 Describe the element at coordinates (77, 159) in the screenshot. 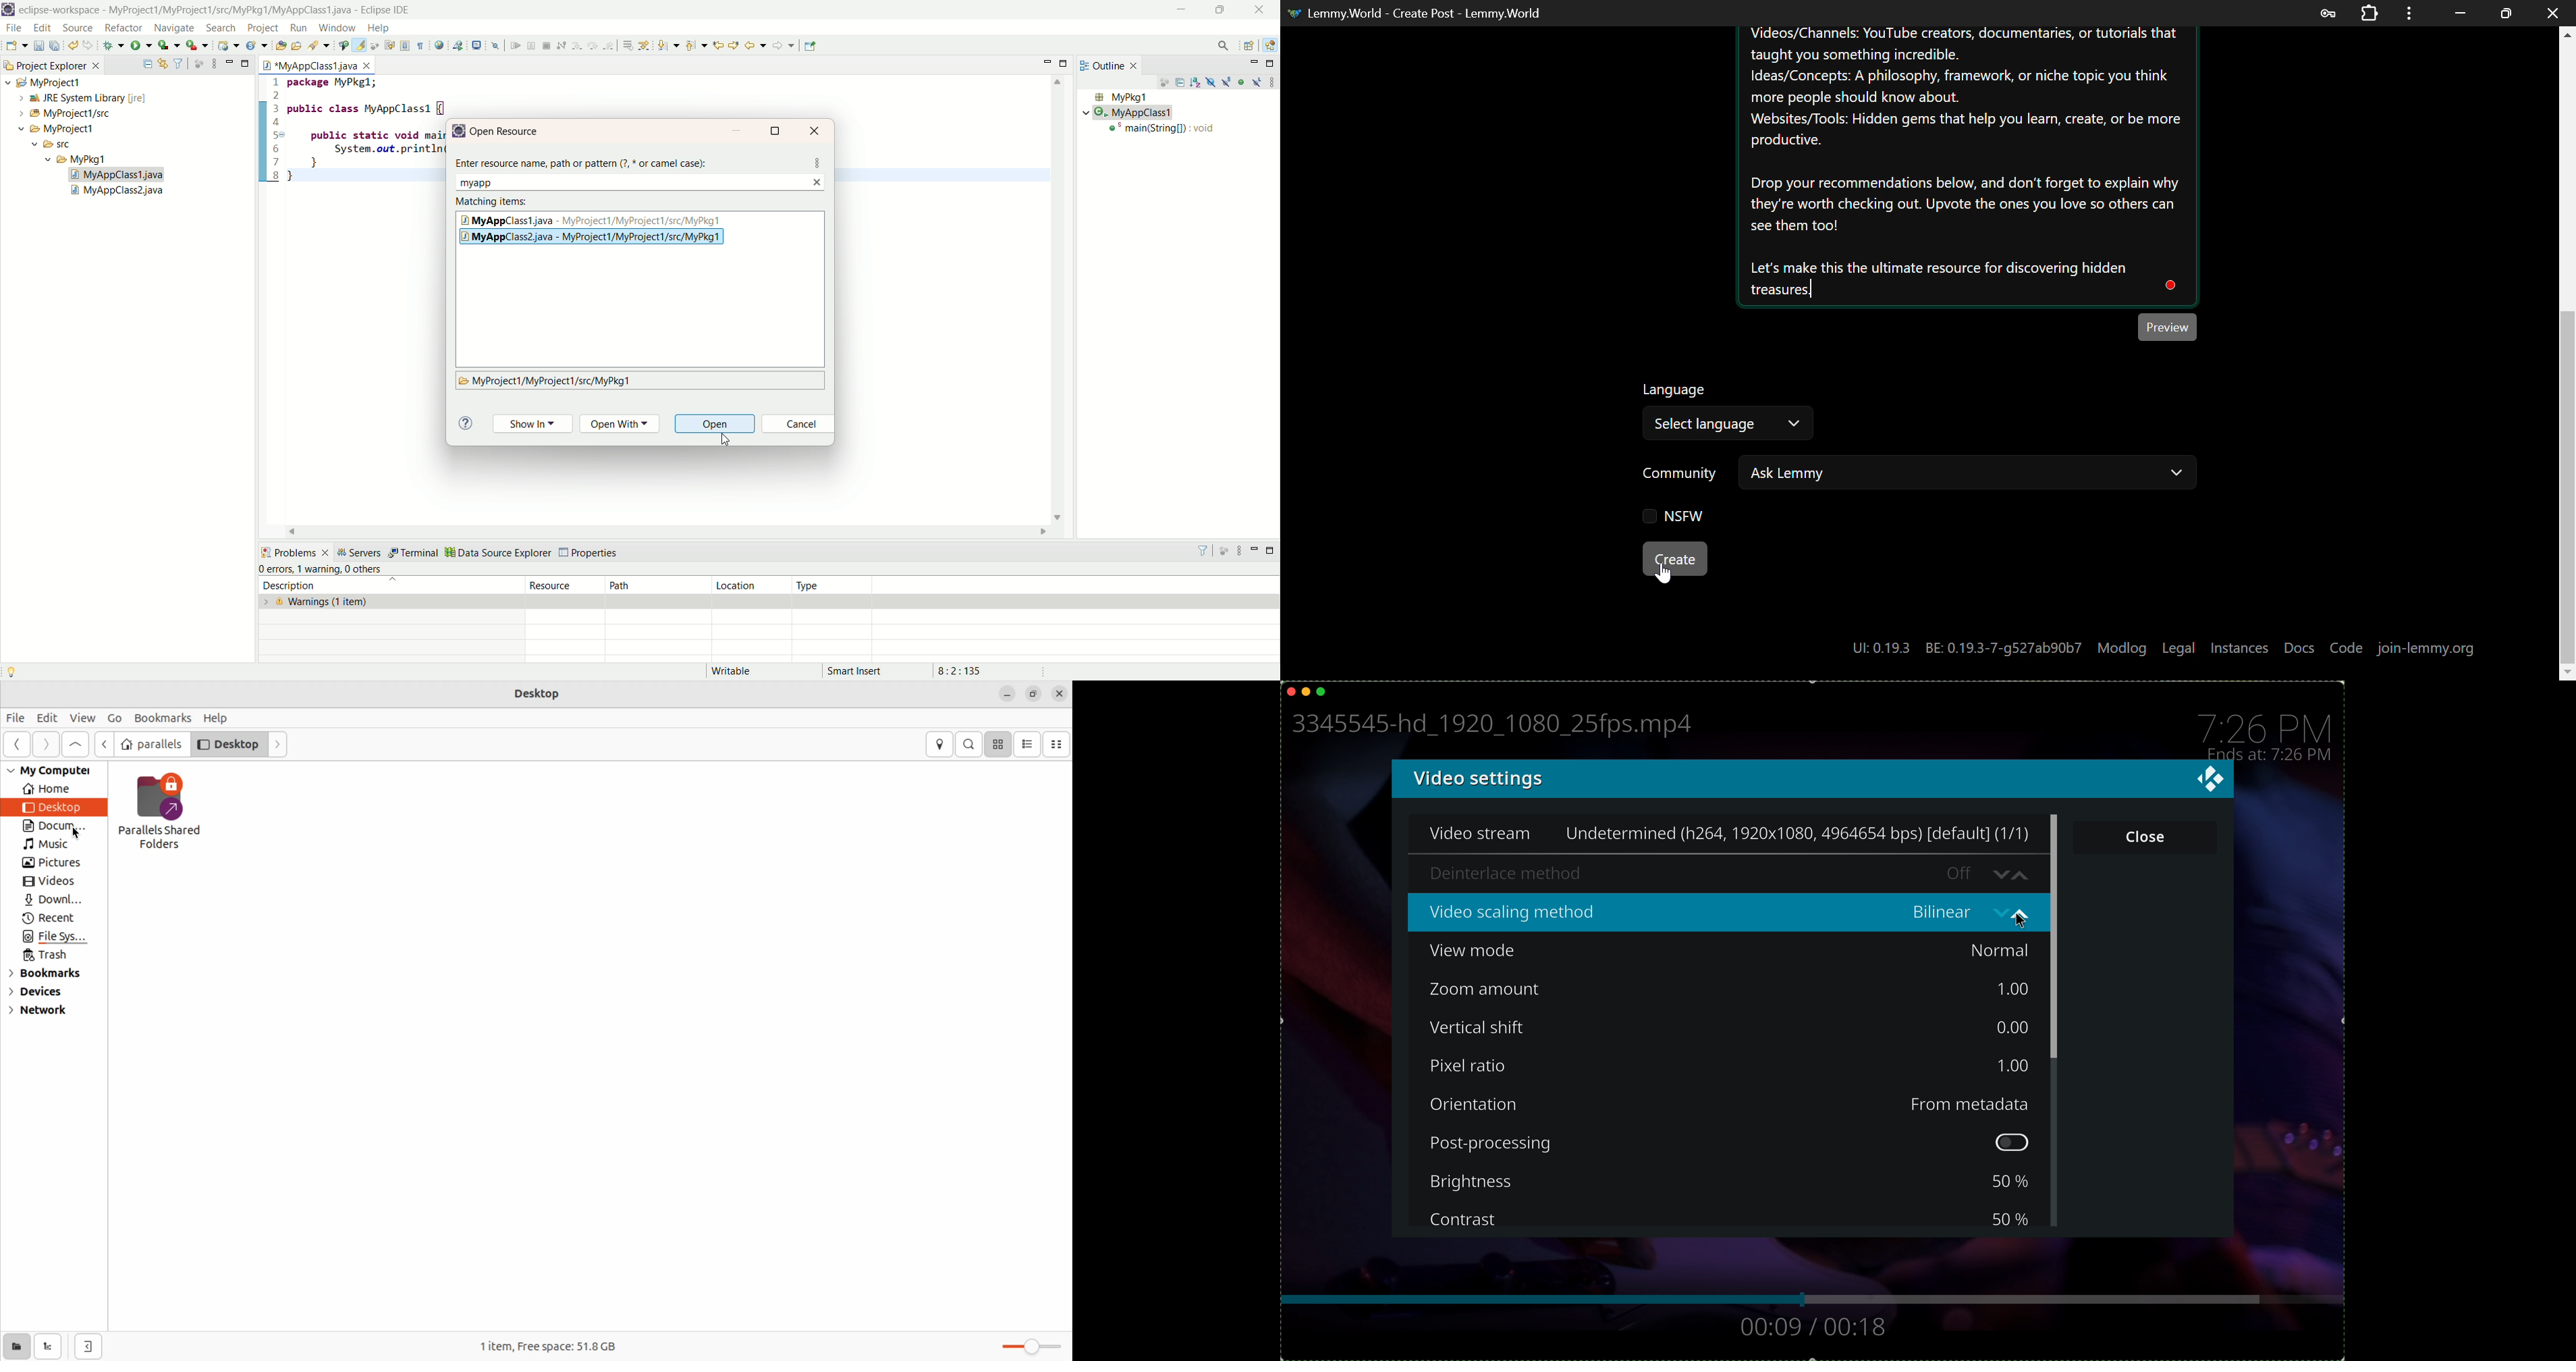

I see `mypkg1` at that location.